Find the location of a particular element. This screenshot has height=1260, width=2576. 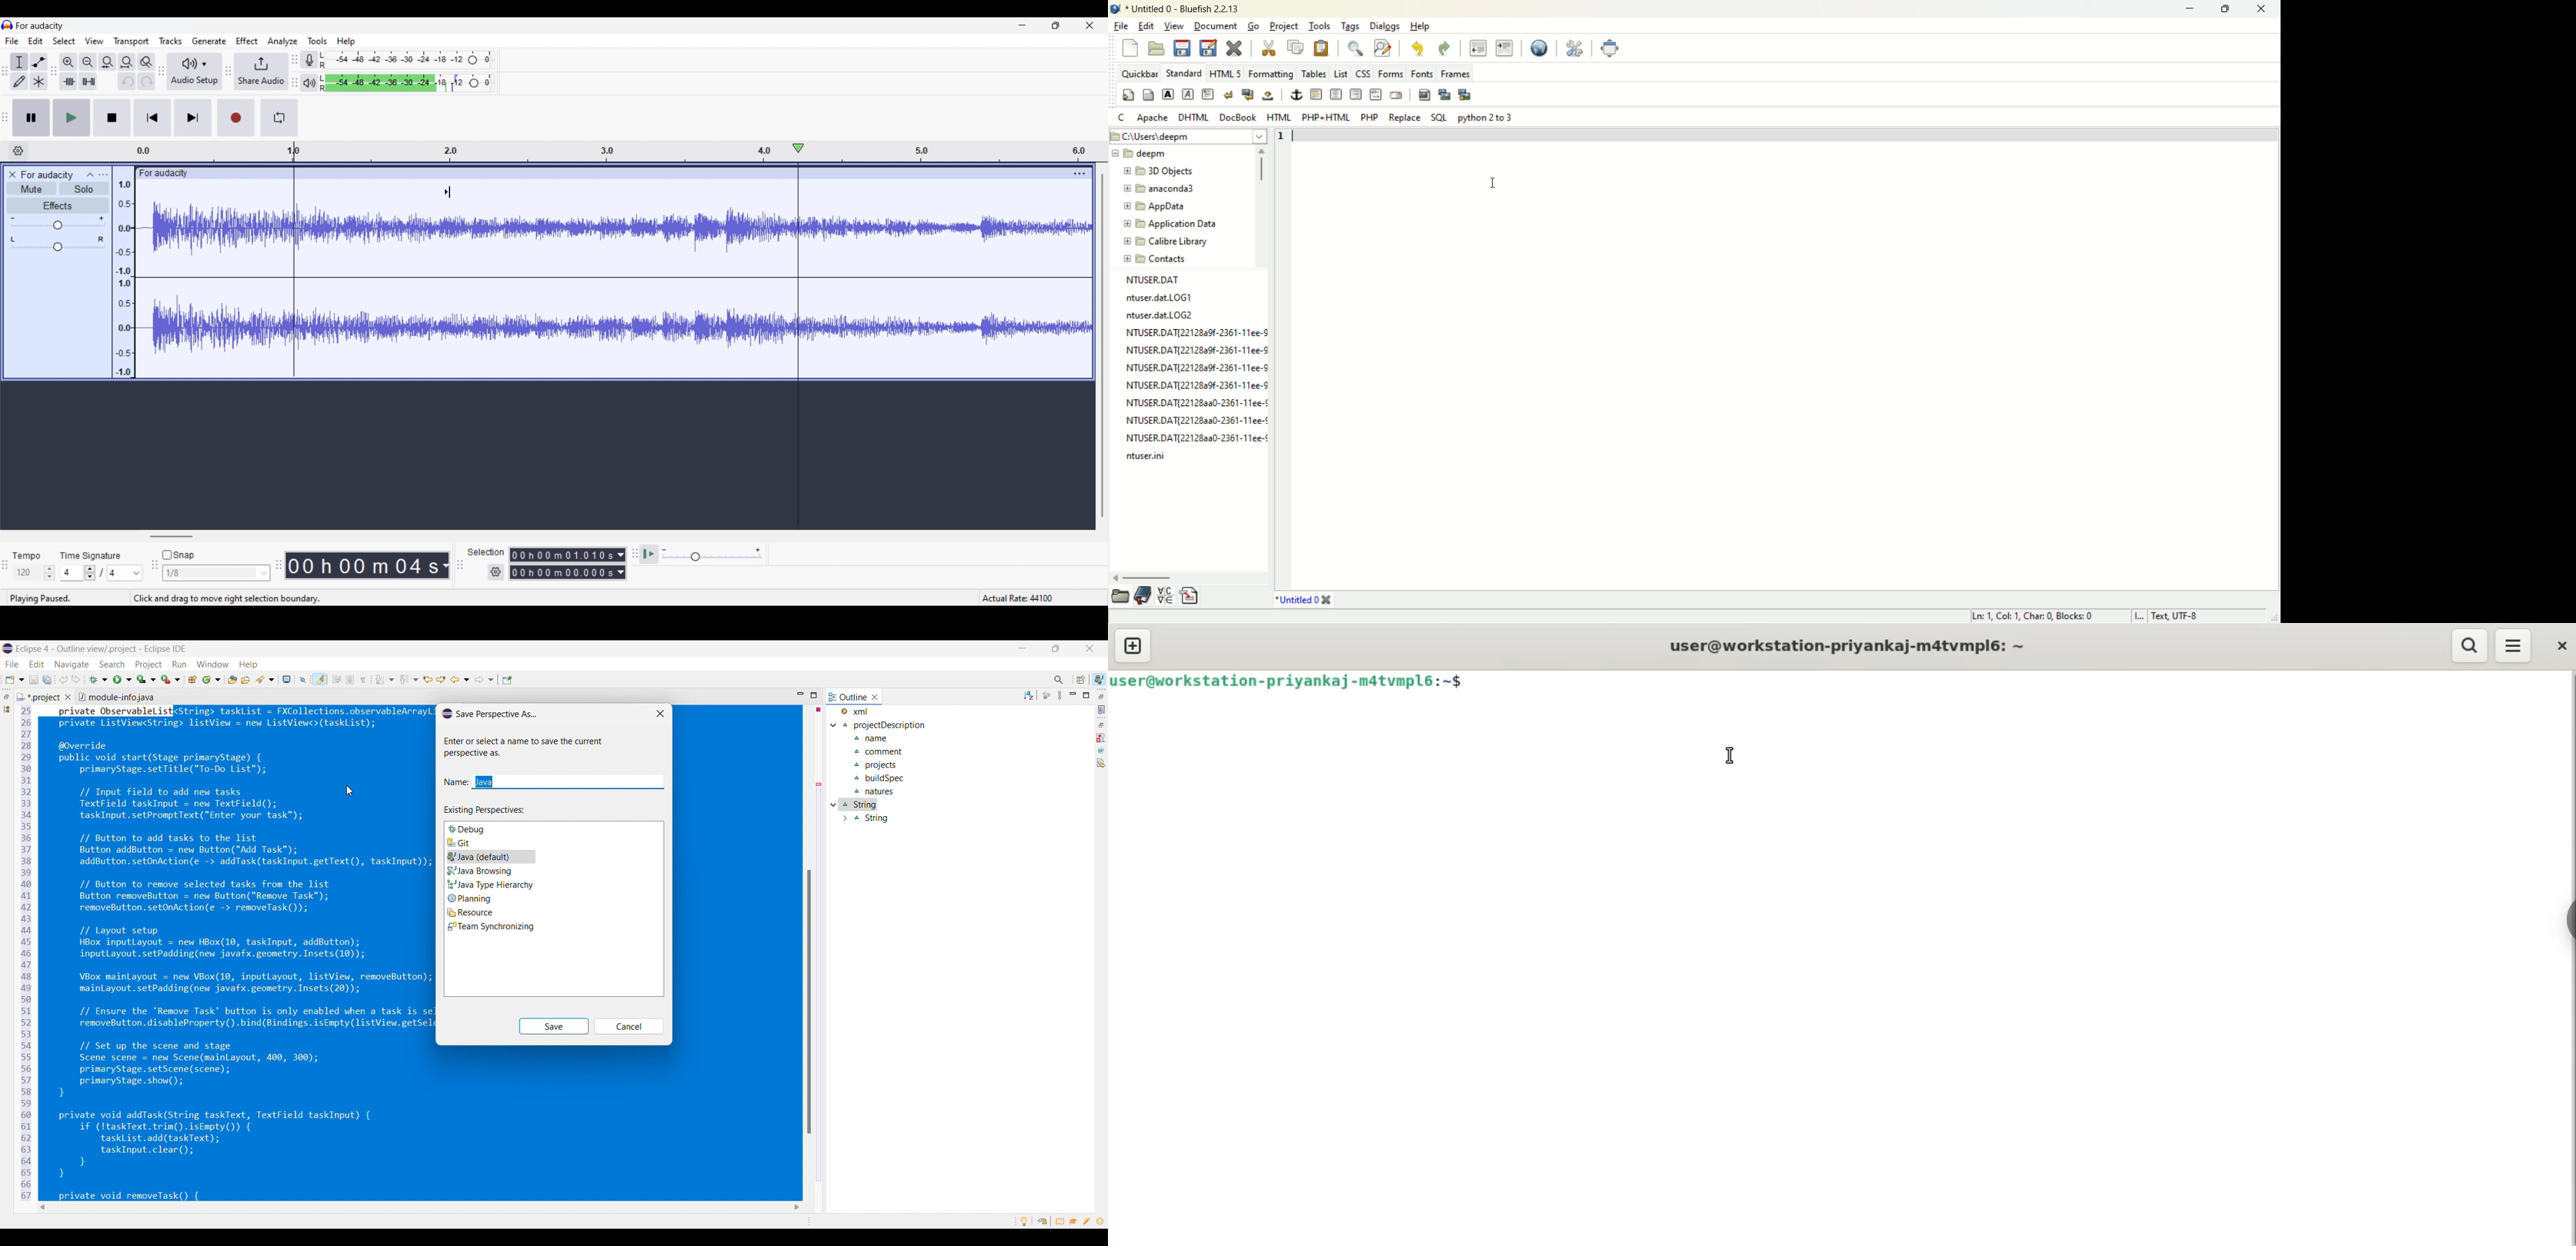

insert image is located at coordinates (1422, 94).